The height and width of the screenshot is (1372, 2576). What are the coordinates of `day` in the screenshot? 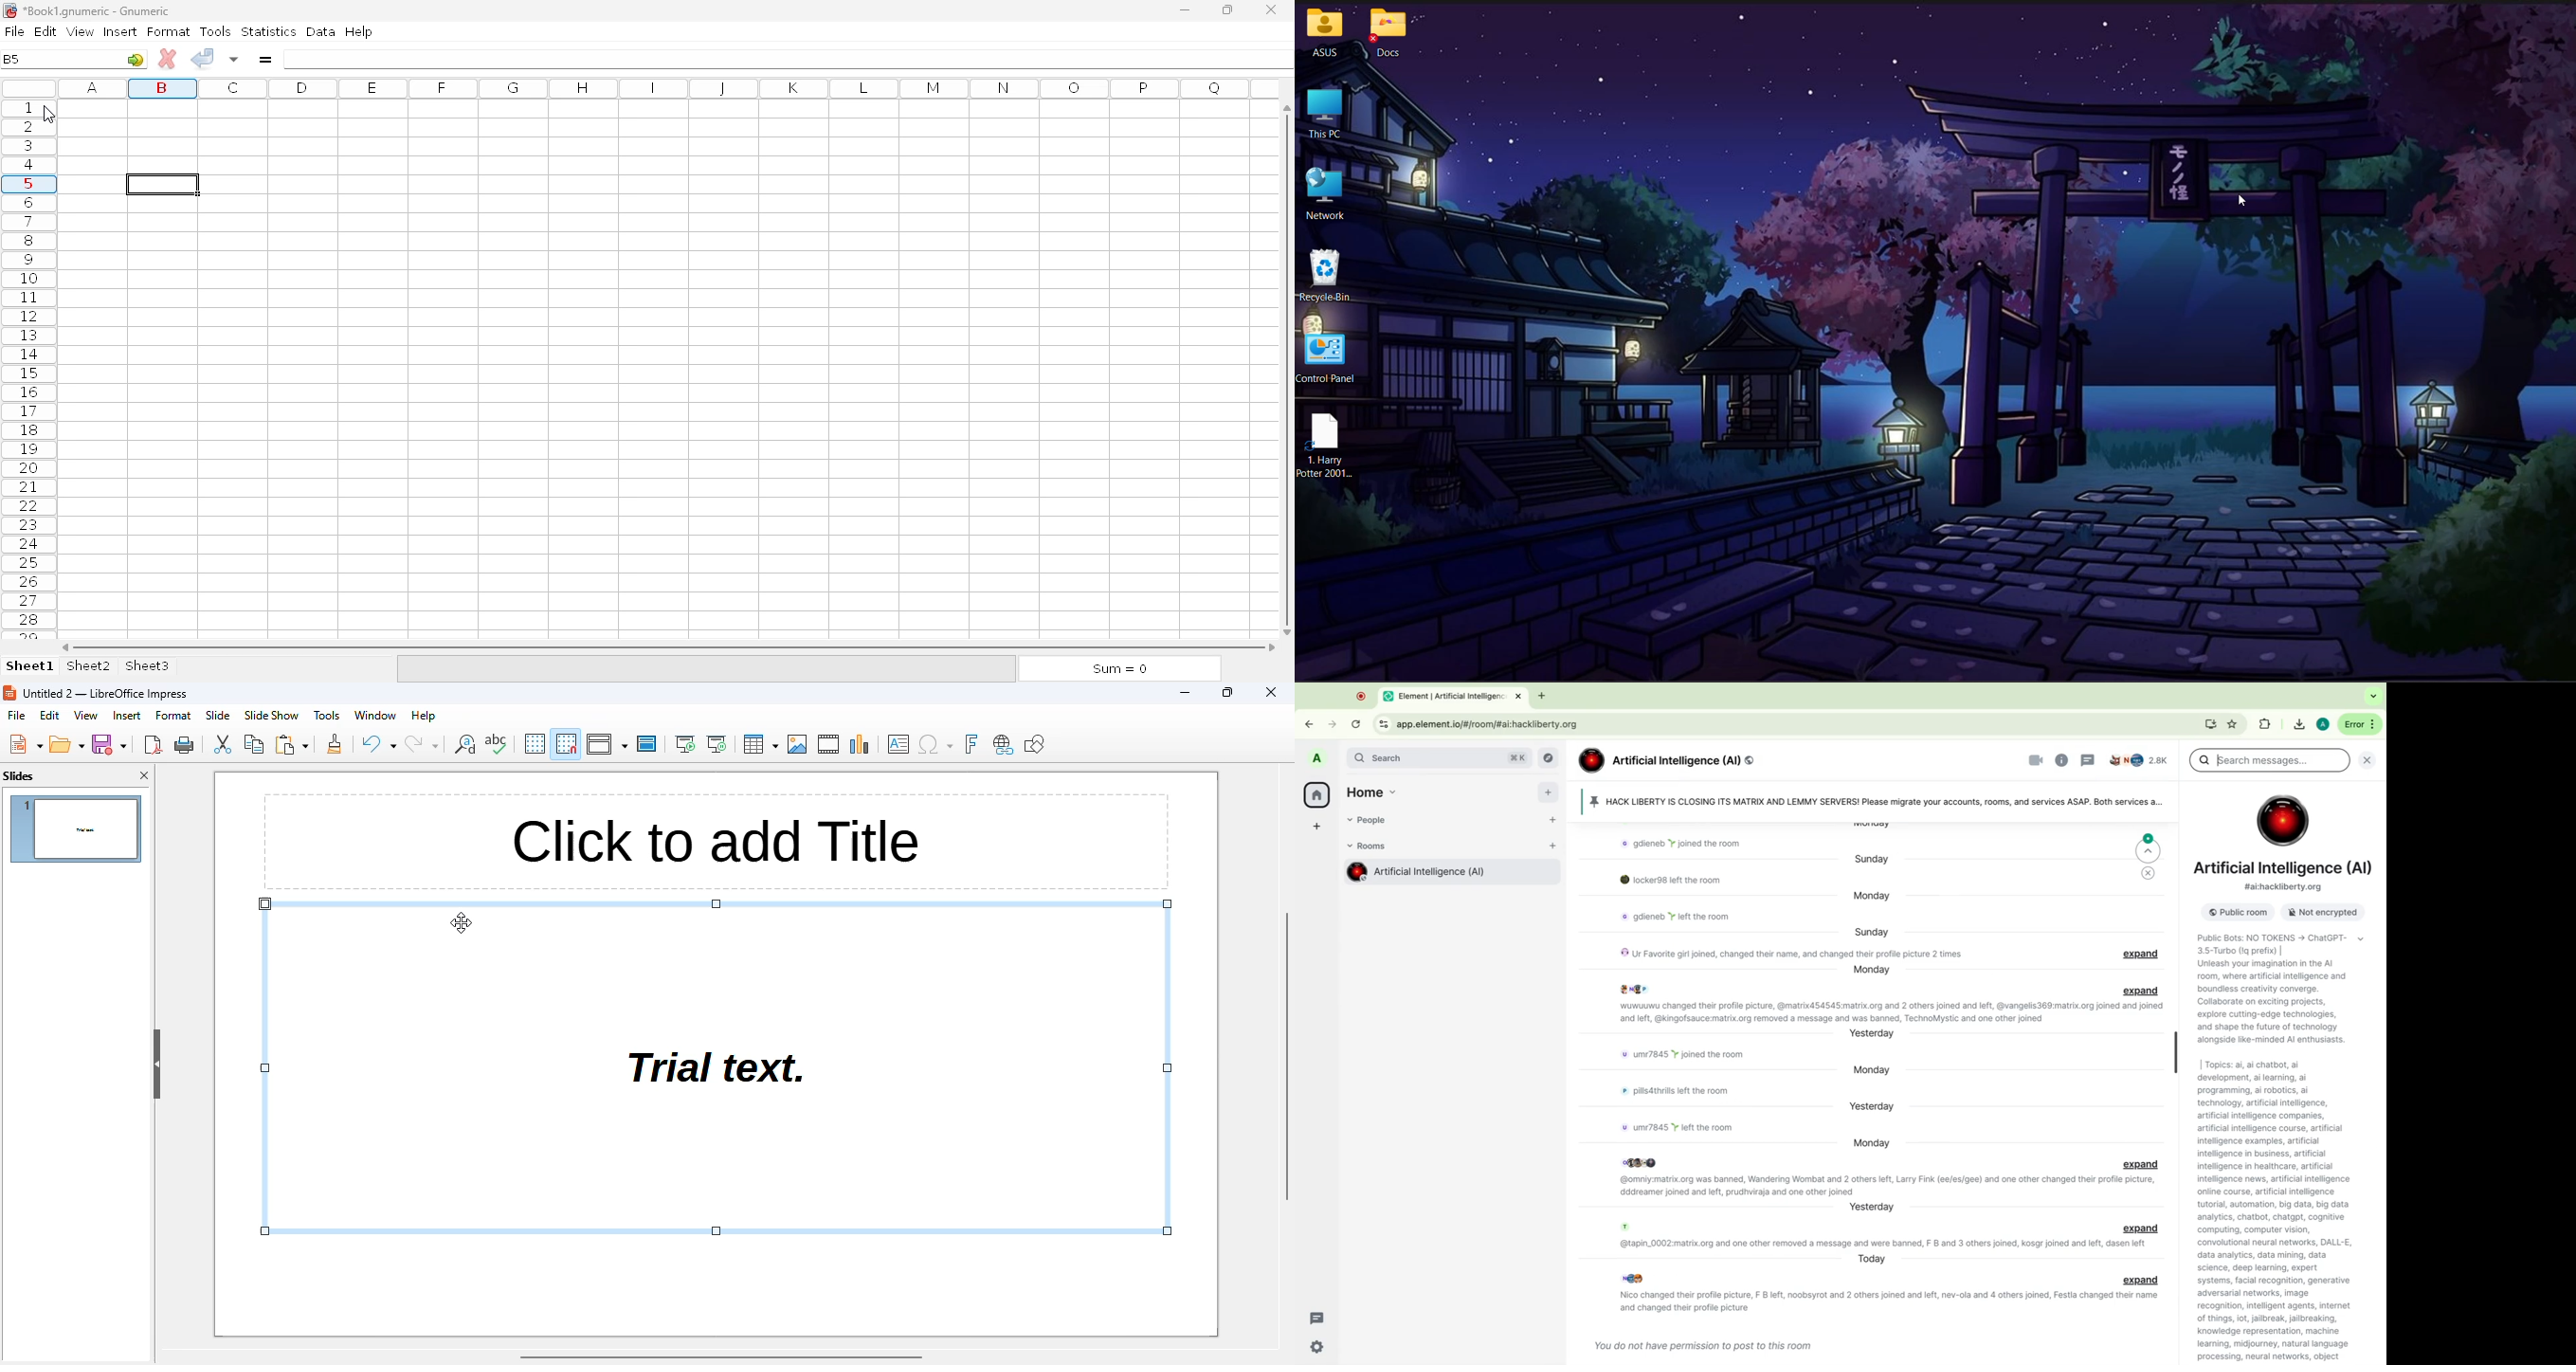 It's located at (1871, 970).